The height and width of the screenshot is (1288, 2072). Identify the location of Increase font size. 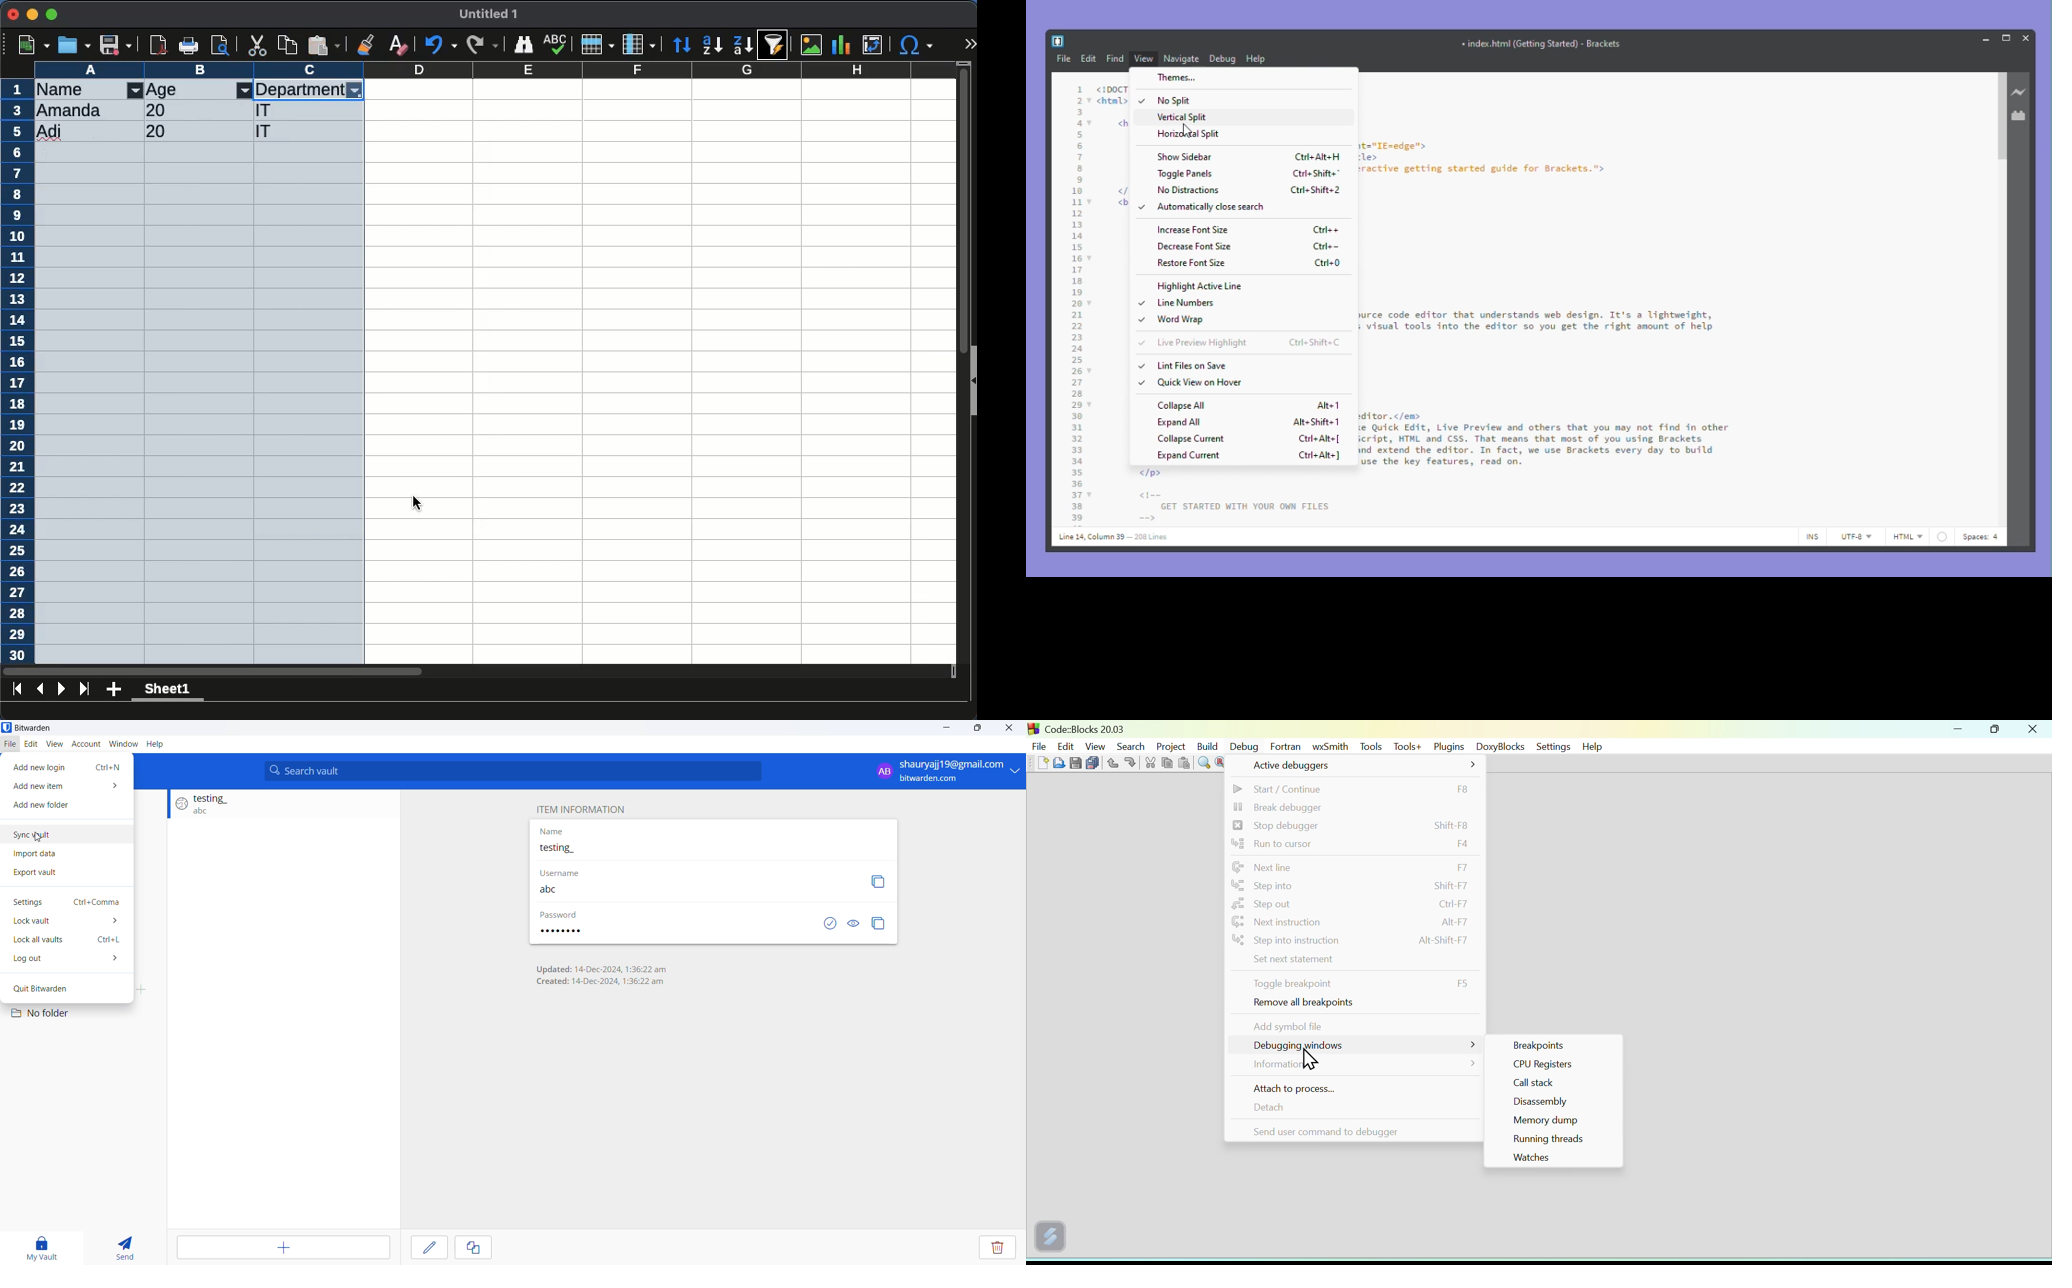
(1249, 229).